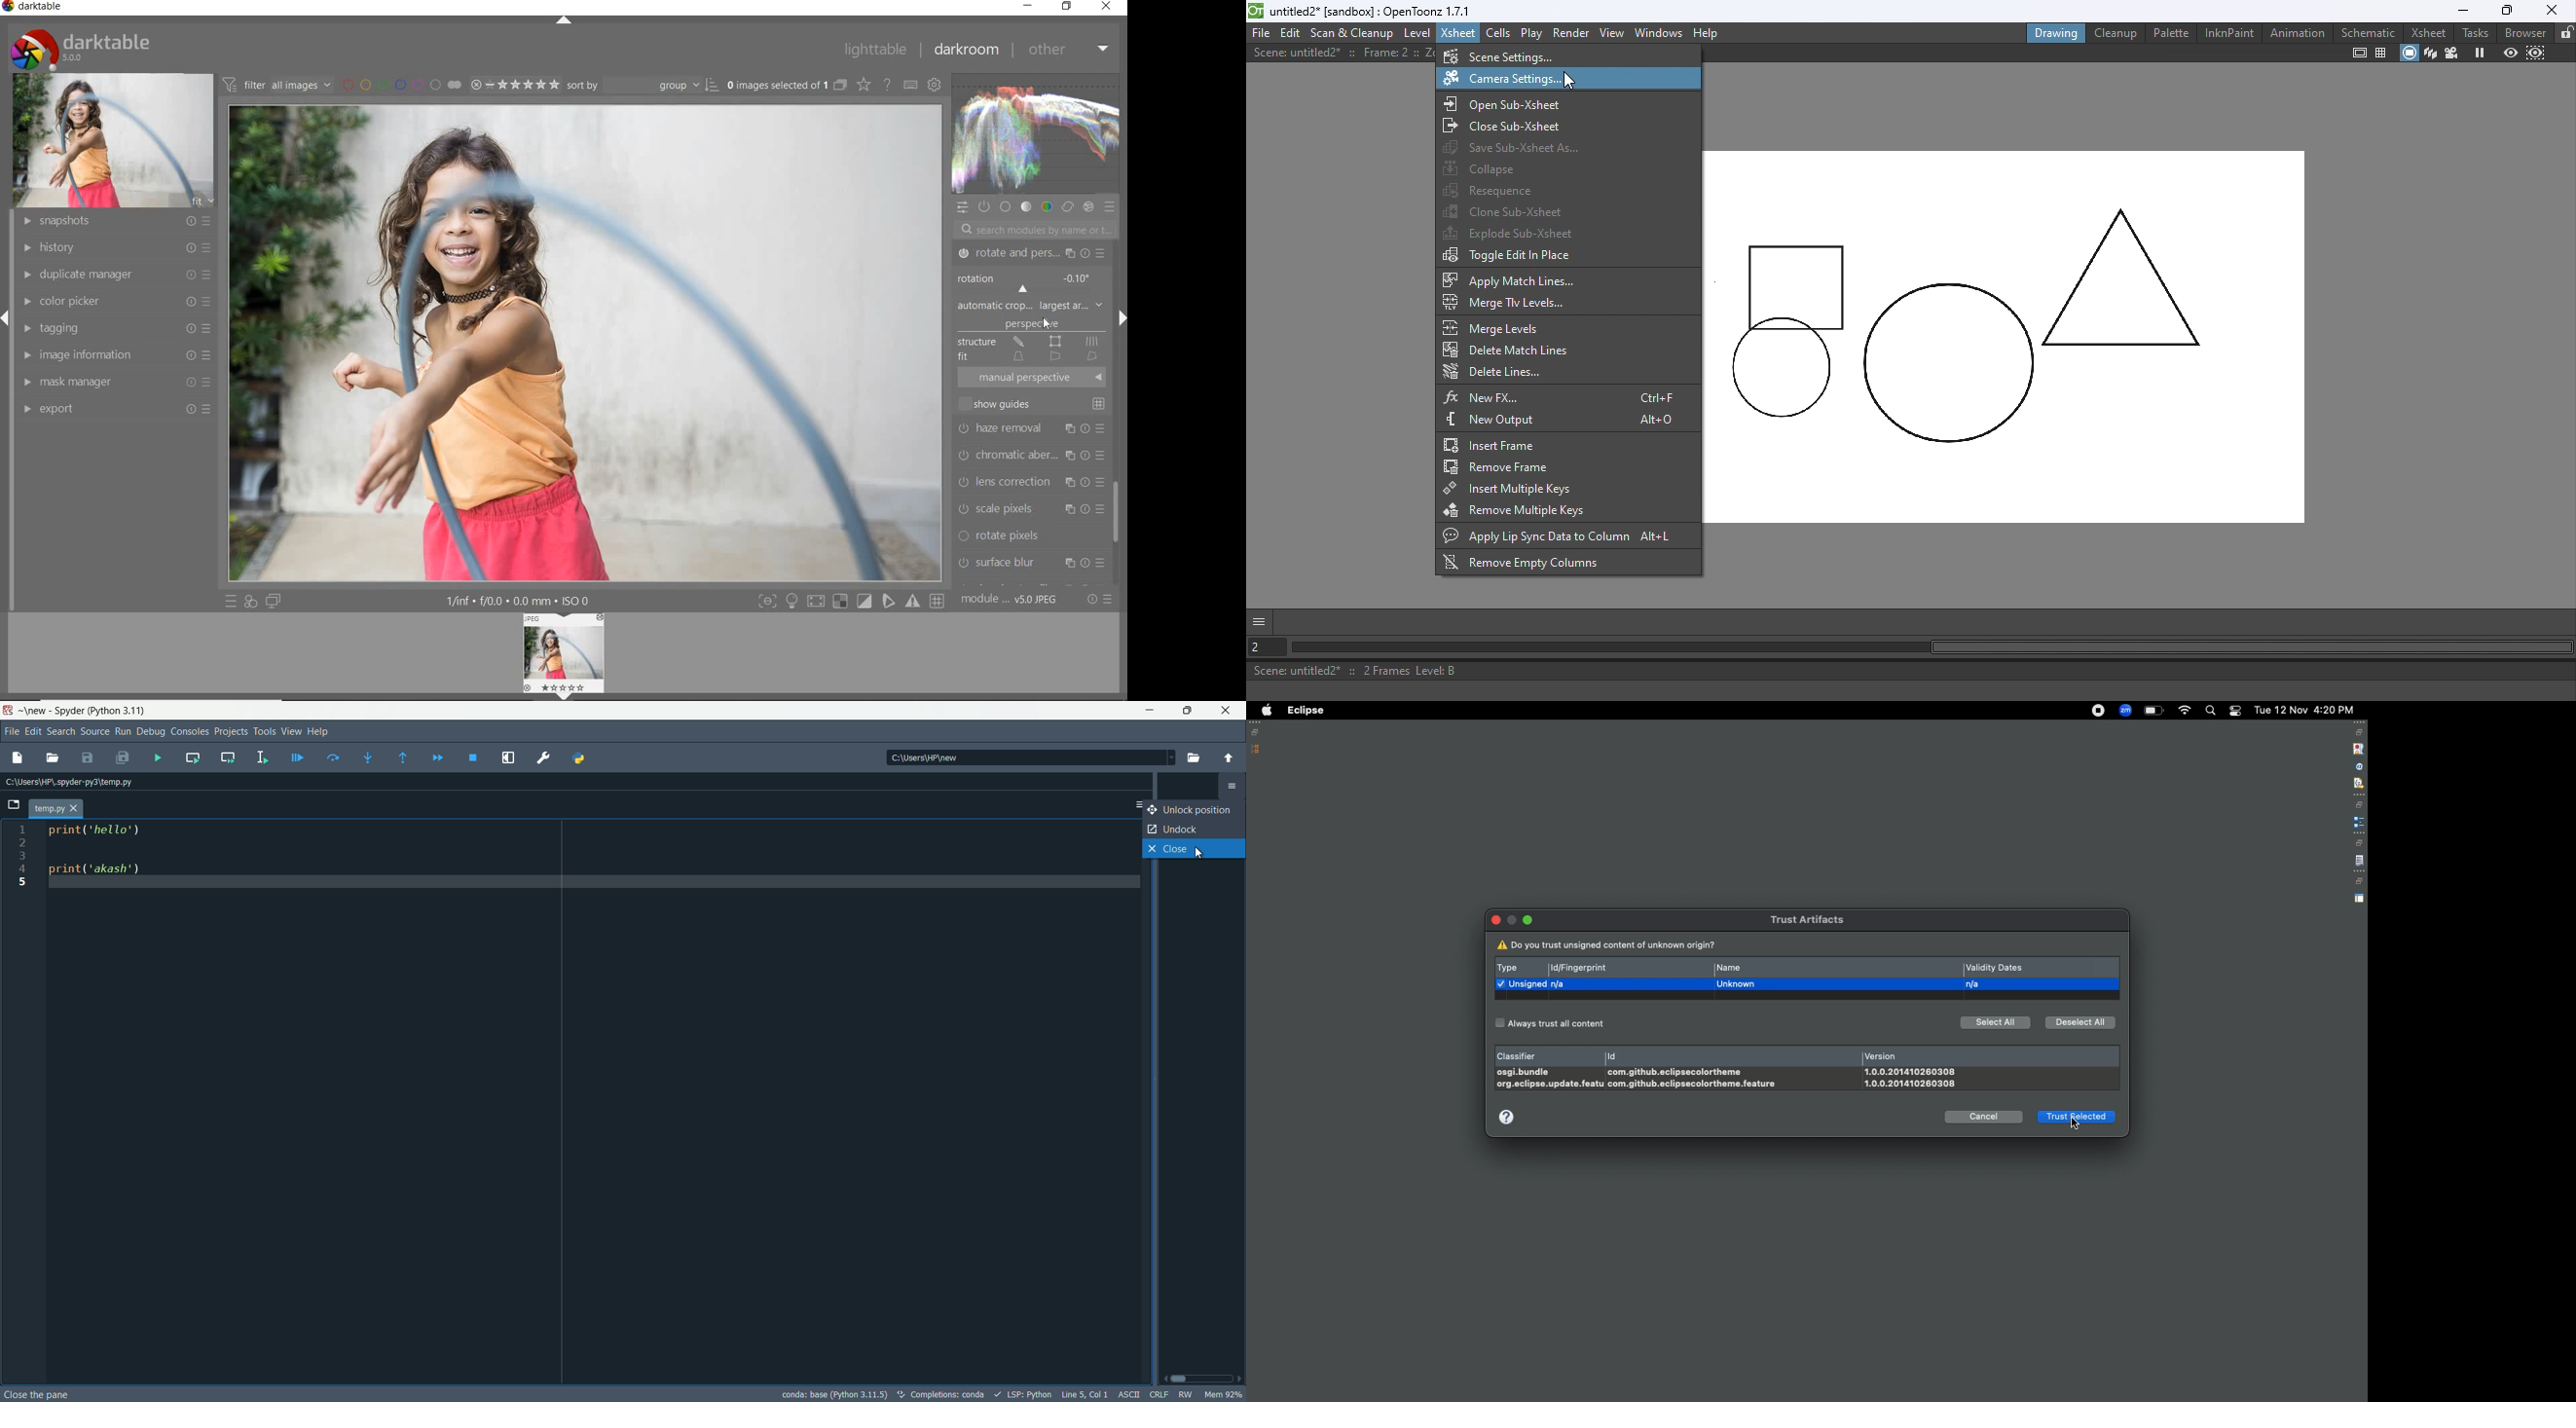 The width and height of the screenshot is (2576, 1428). Describe the element at coordinates (1191, 757) in the screenshot. I see `browse directory` at that location.